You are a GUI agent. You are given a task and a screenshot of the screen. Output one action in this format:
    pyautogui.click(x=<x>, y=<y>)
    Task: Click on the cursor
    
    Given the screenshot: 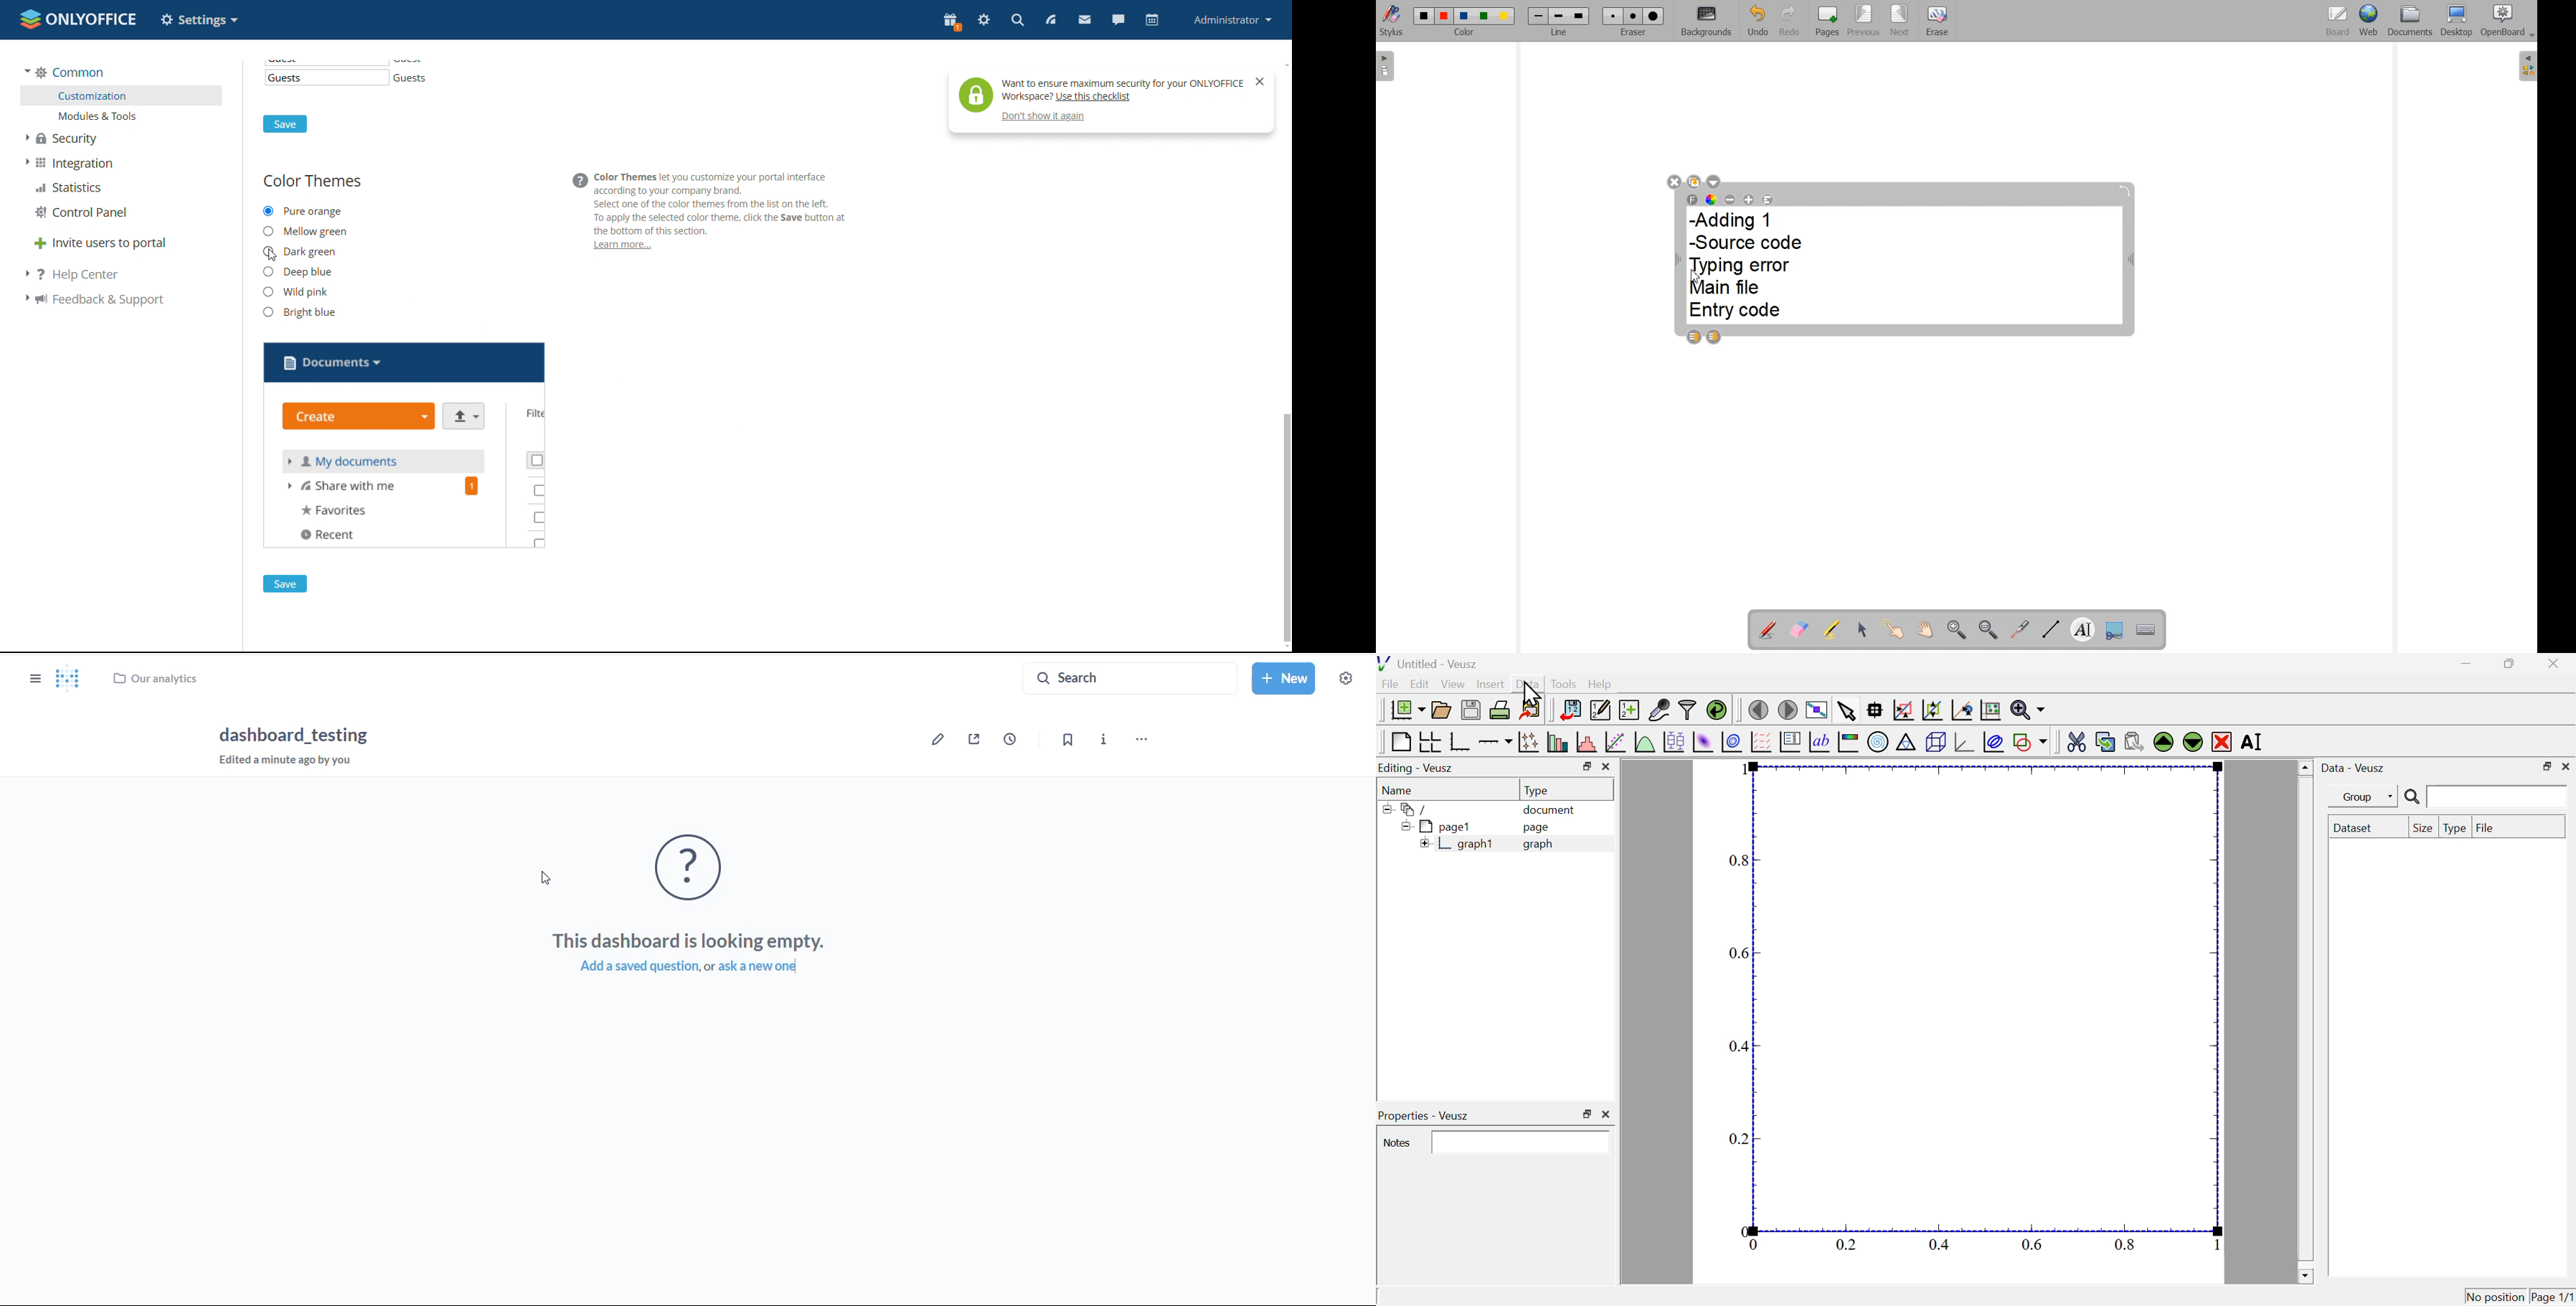 What is the action you would take?
    pyautogui.click(x=1530, y=694)
    